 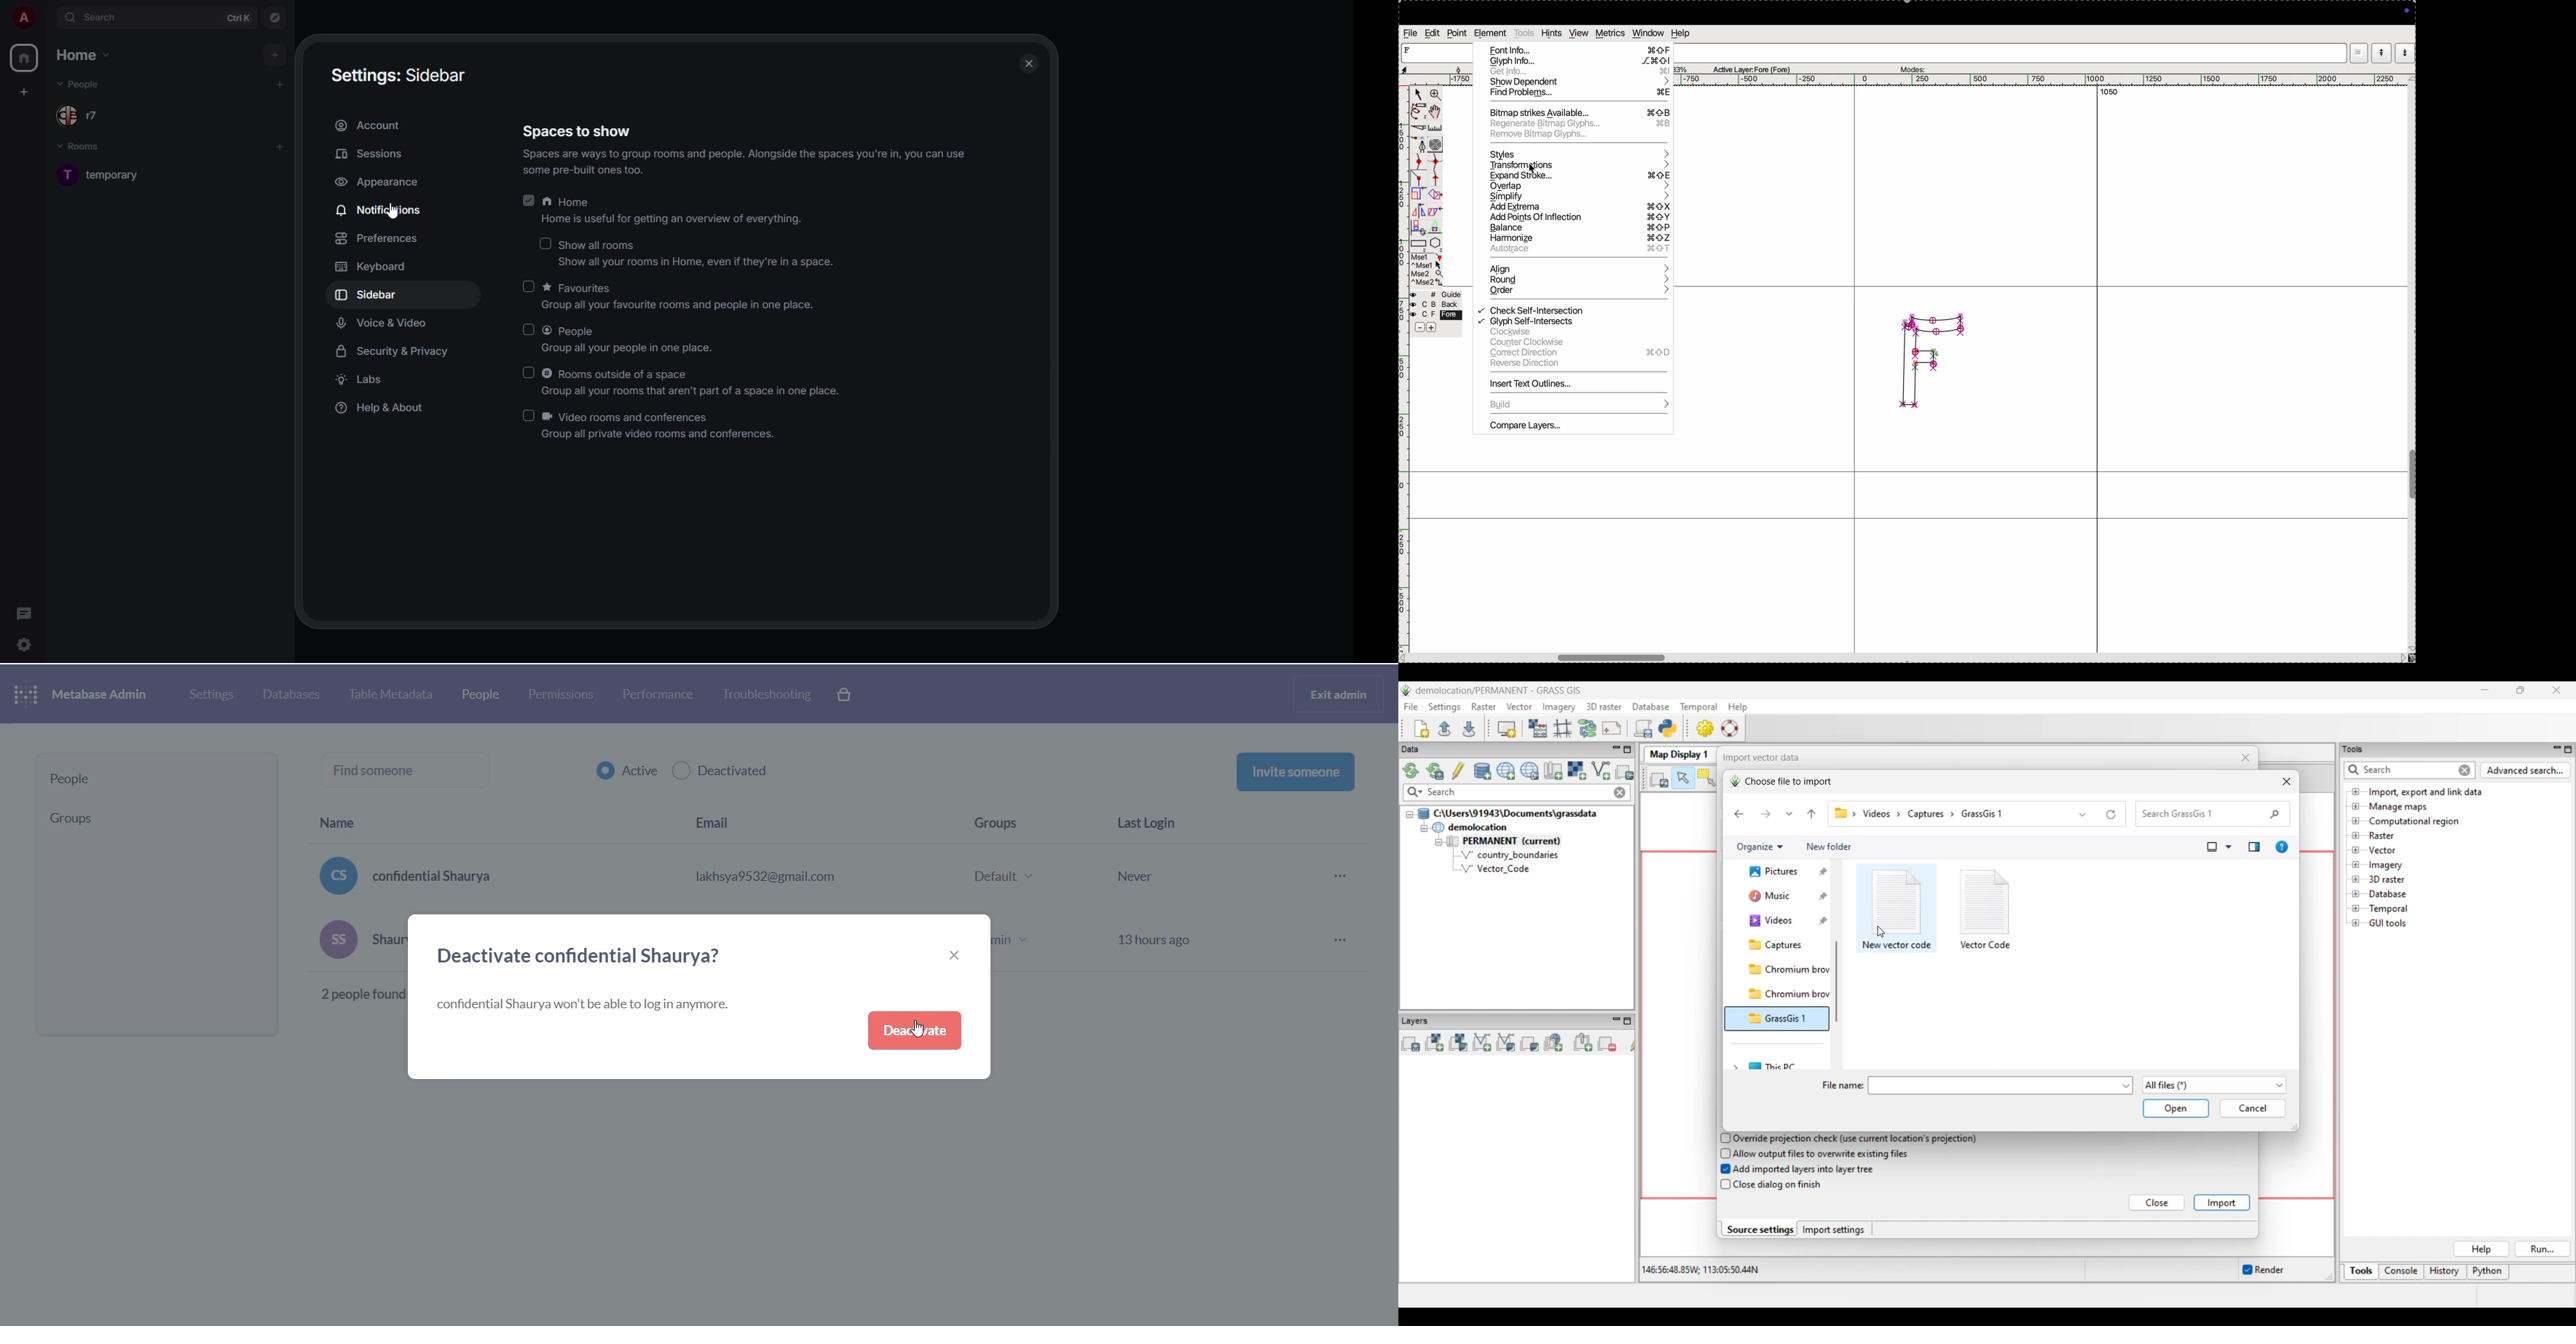 I want to click on Close dialog on finish, so click(x=1779, y=1185).